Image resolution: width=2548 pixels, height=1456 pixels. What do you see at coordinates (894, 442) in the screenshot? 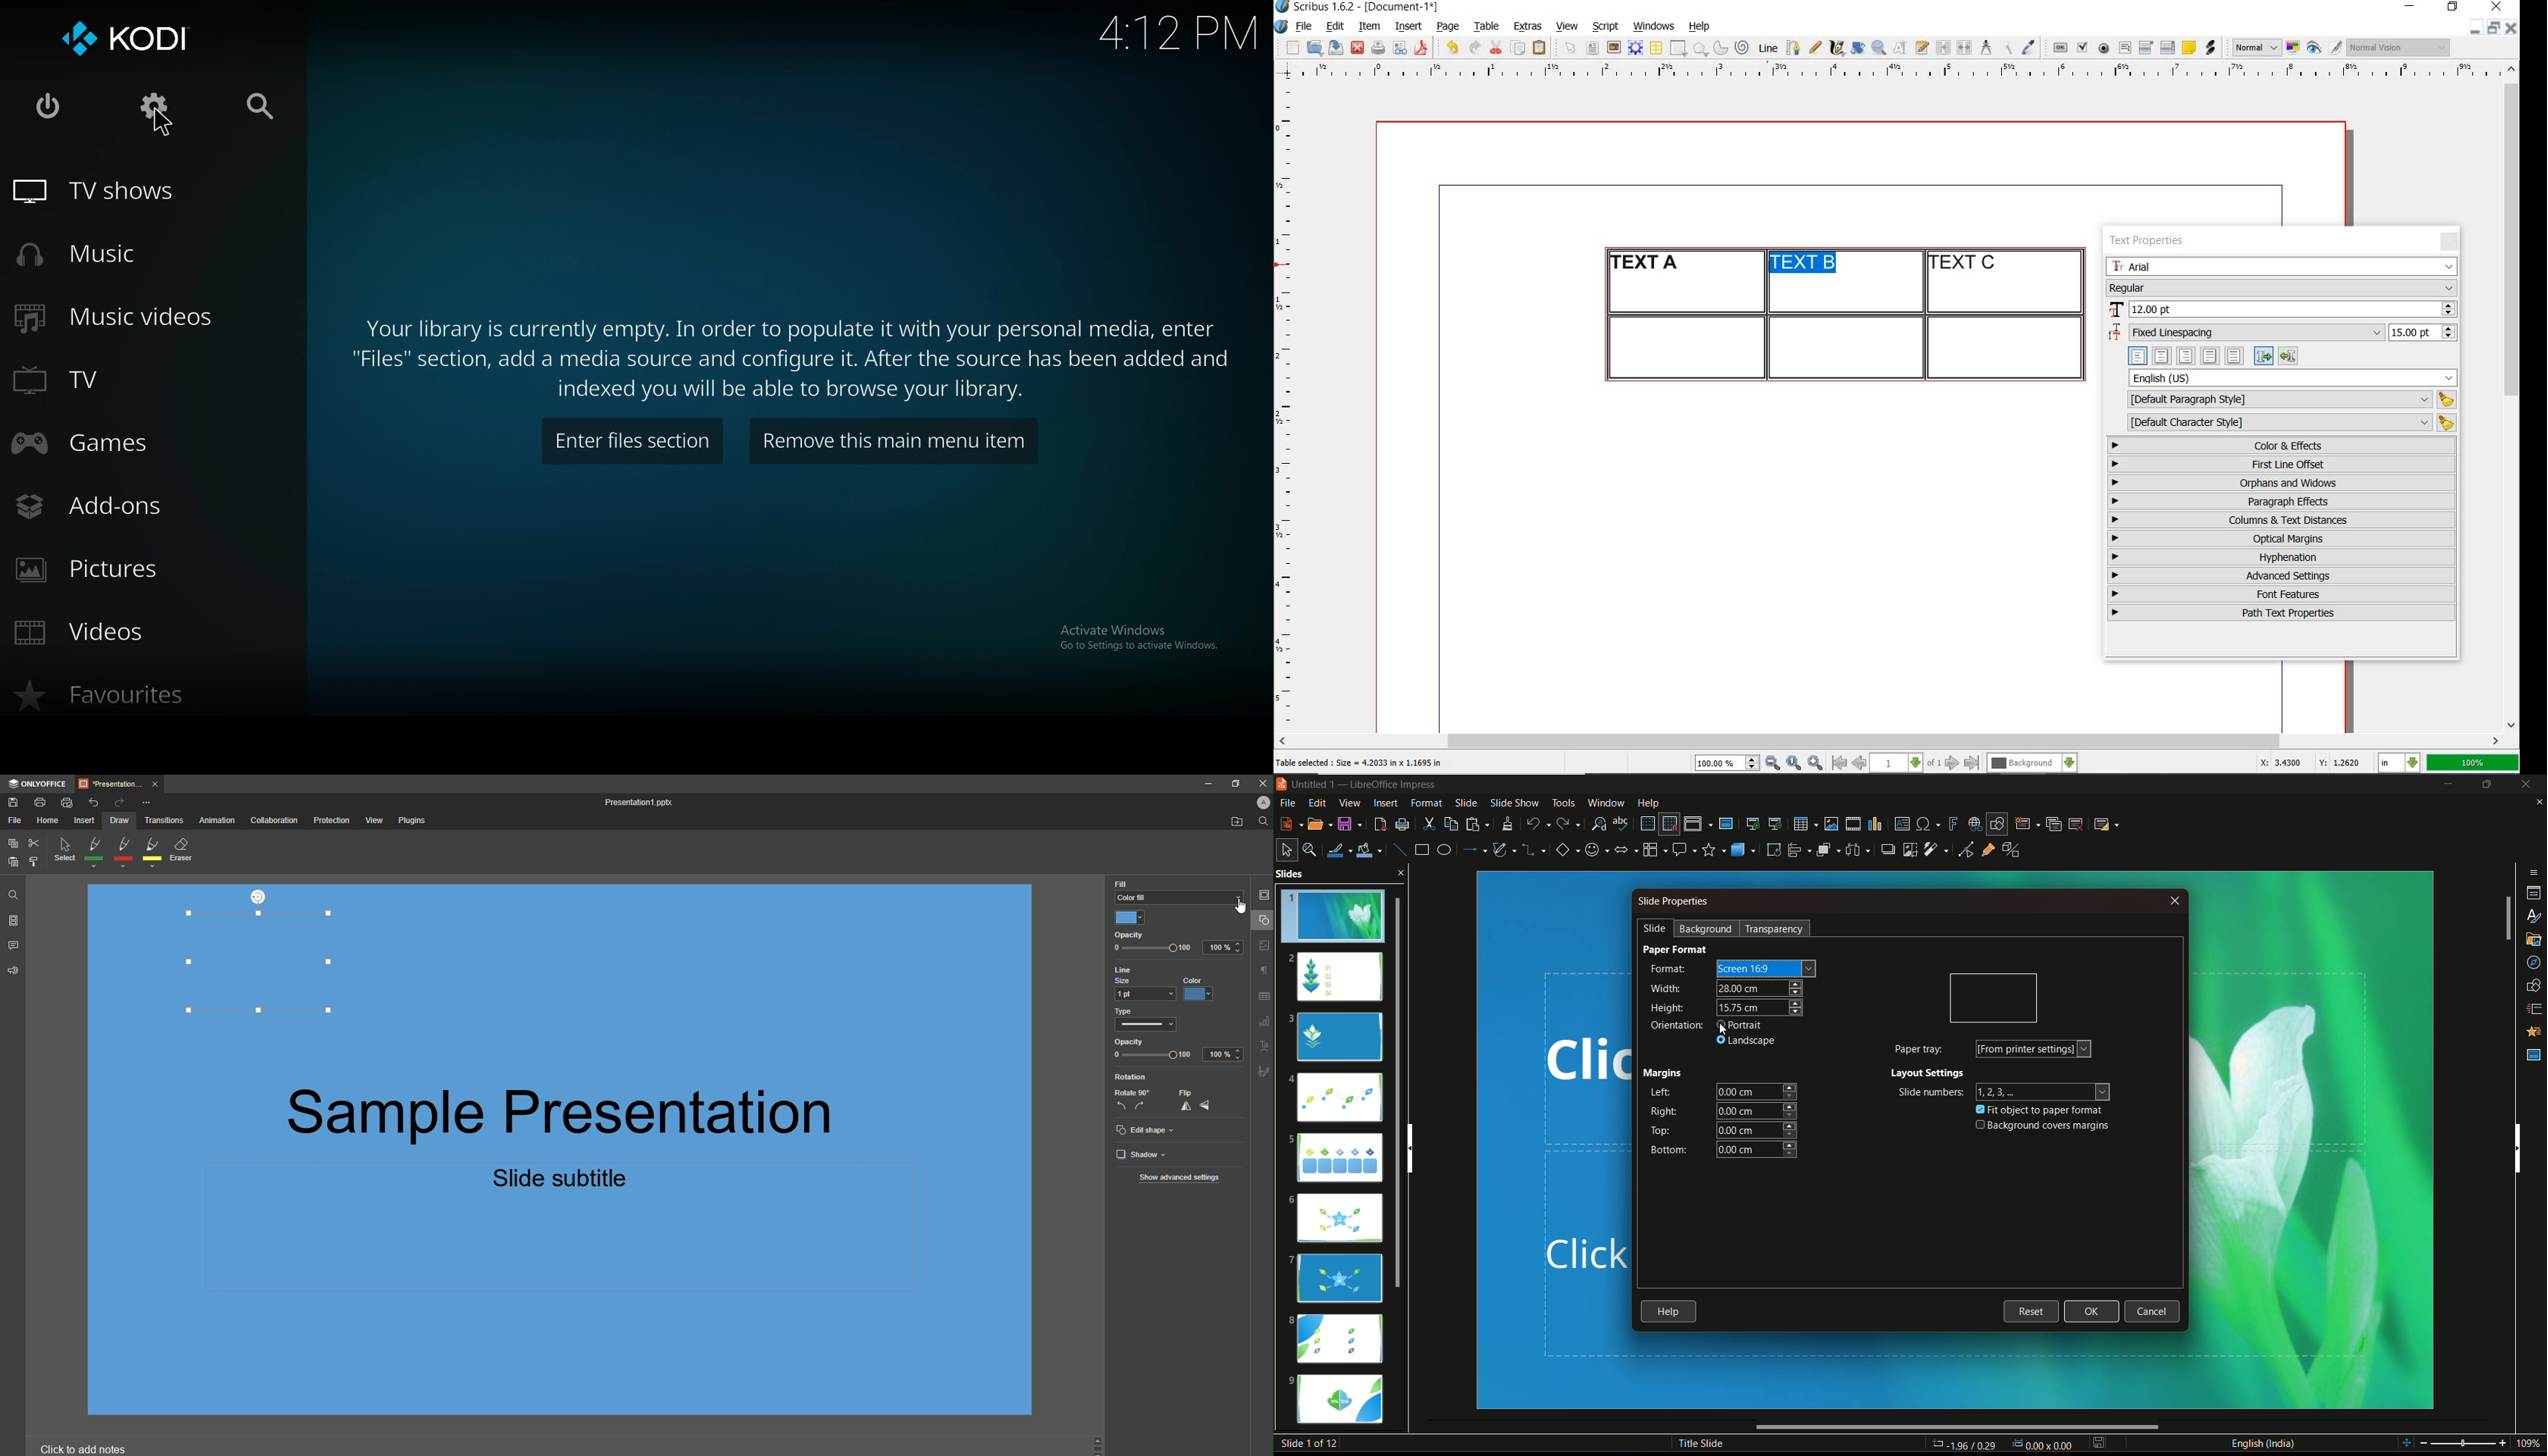
I see `remove item` at bounding box center [894, 442].